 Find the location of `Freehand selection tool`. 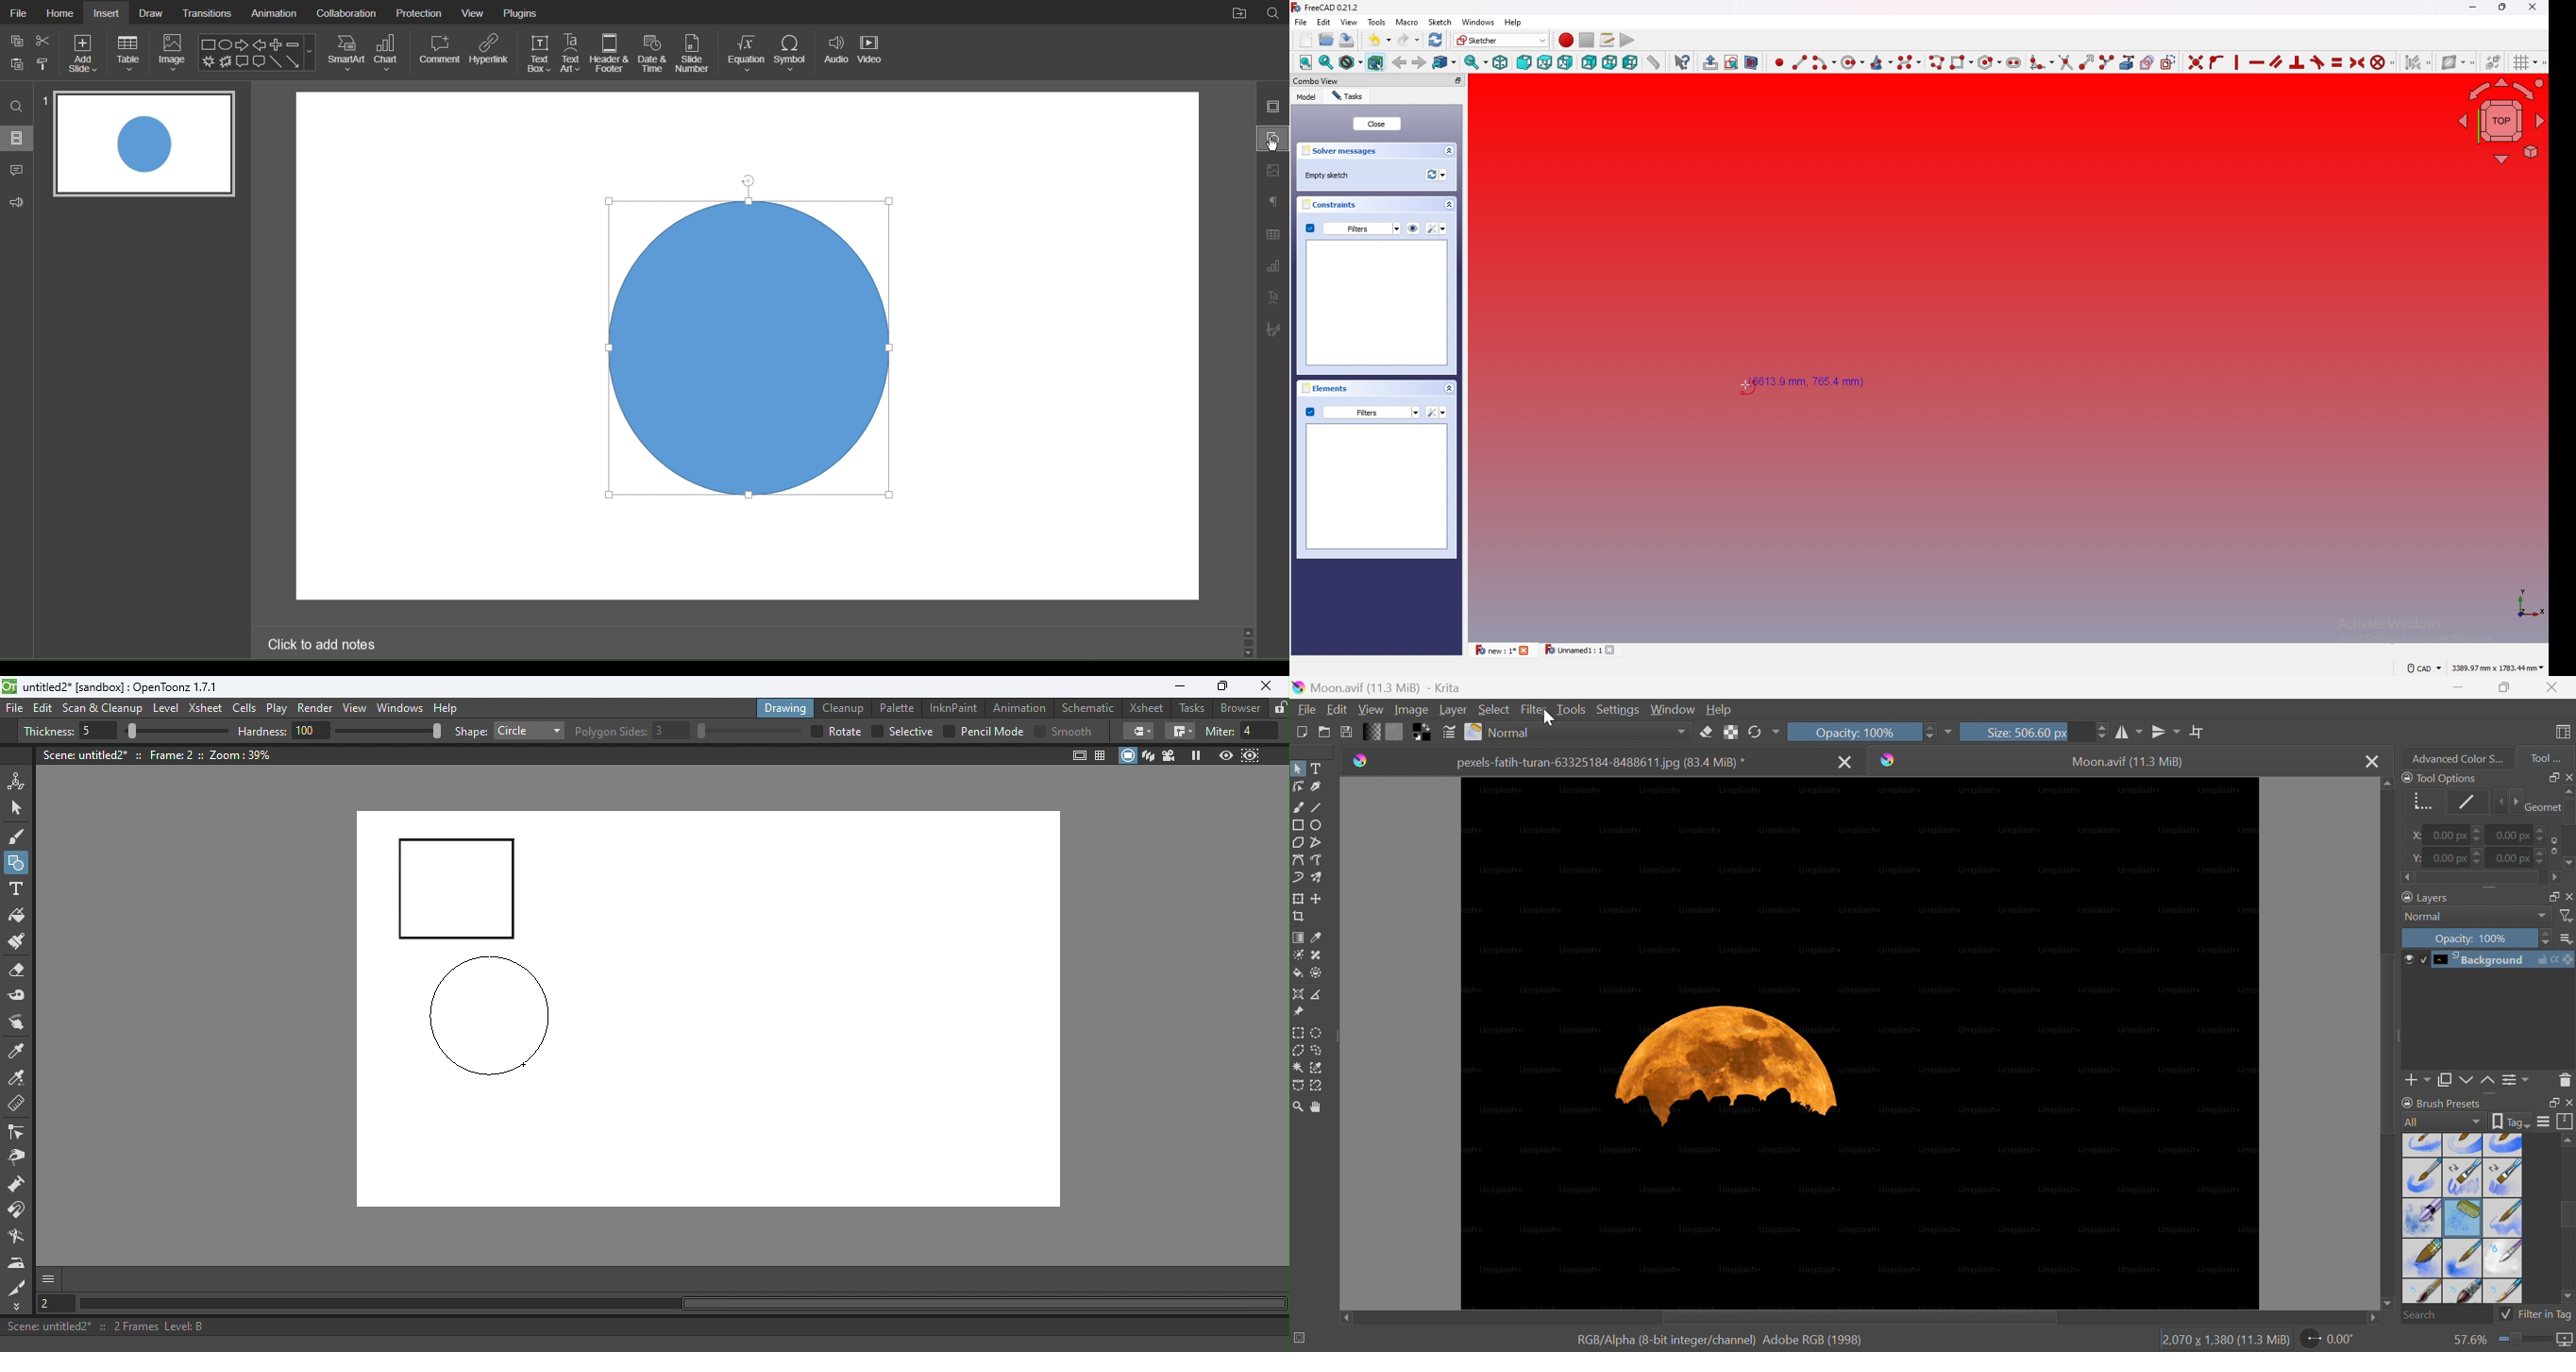

Freehand selection tool is located at coordinates (1320, 1050).